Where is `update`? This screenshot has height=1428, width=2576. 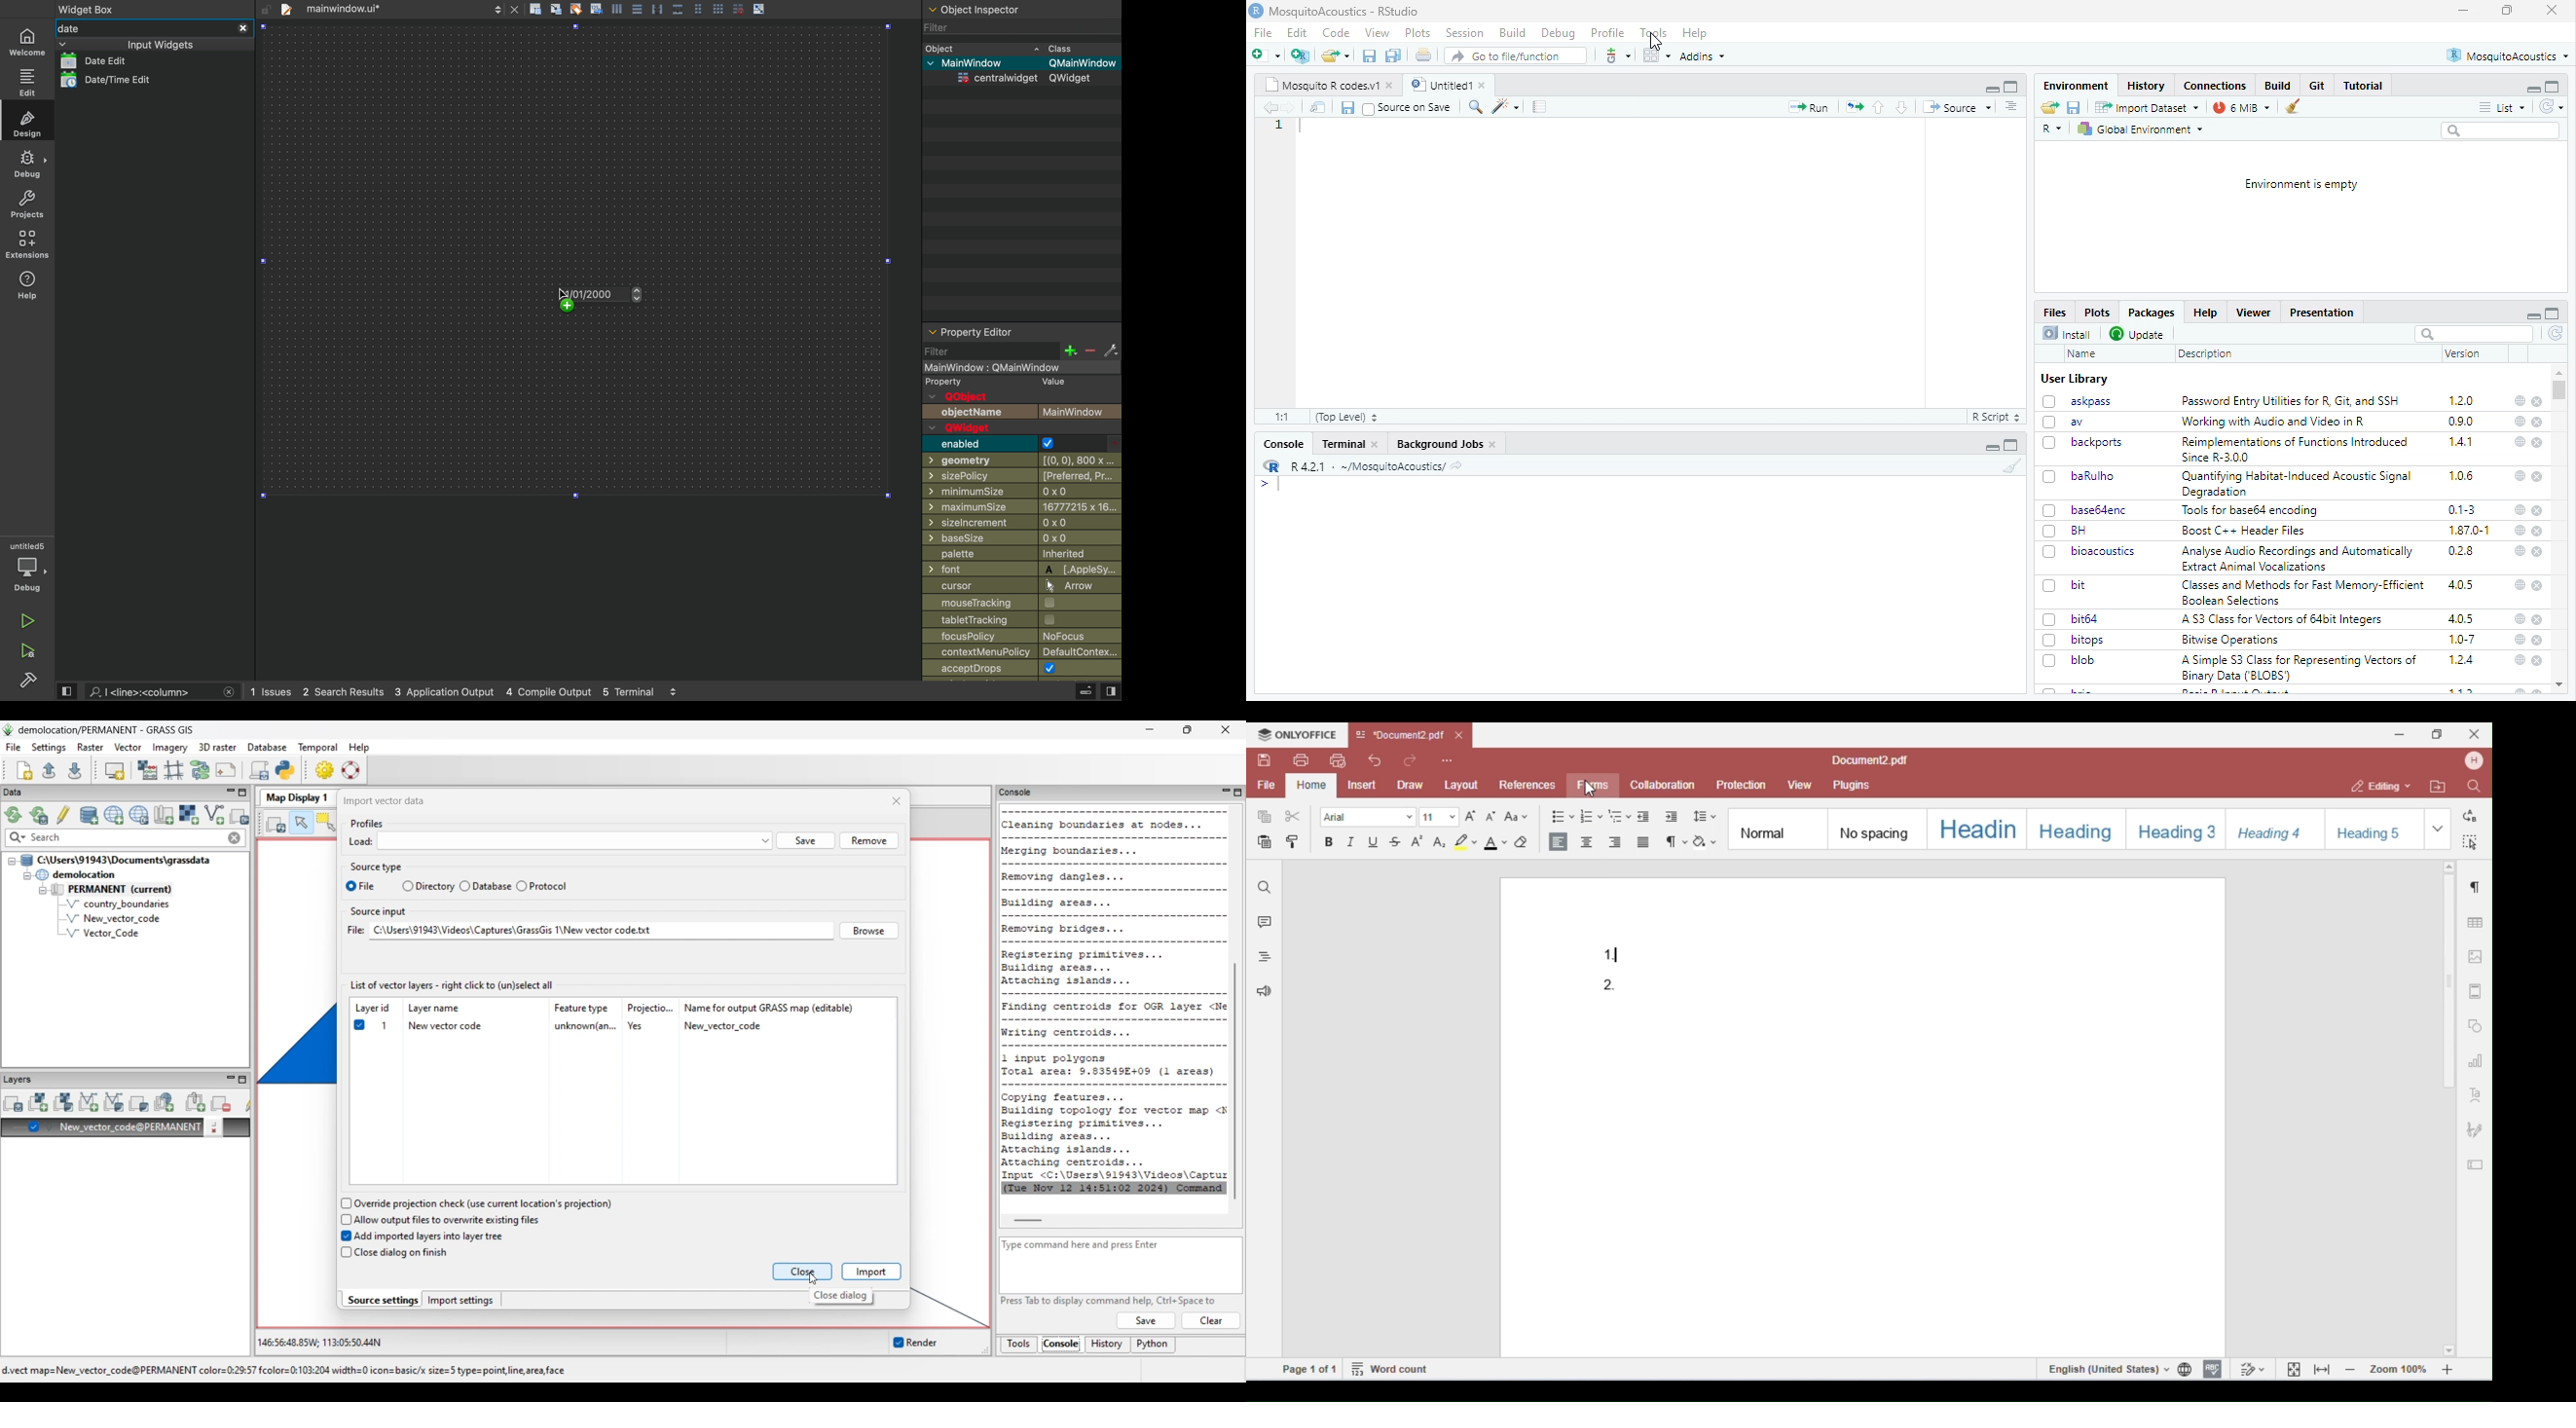
update is located at coordinates (2139, 335).